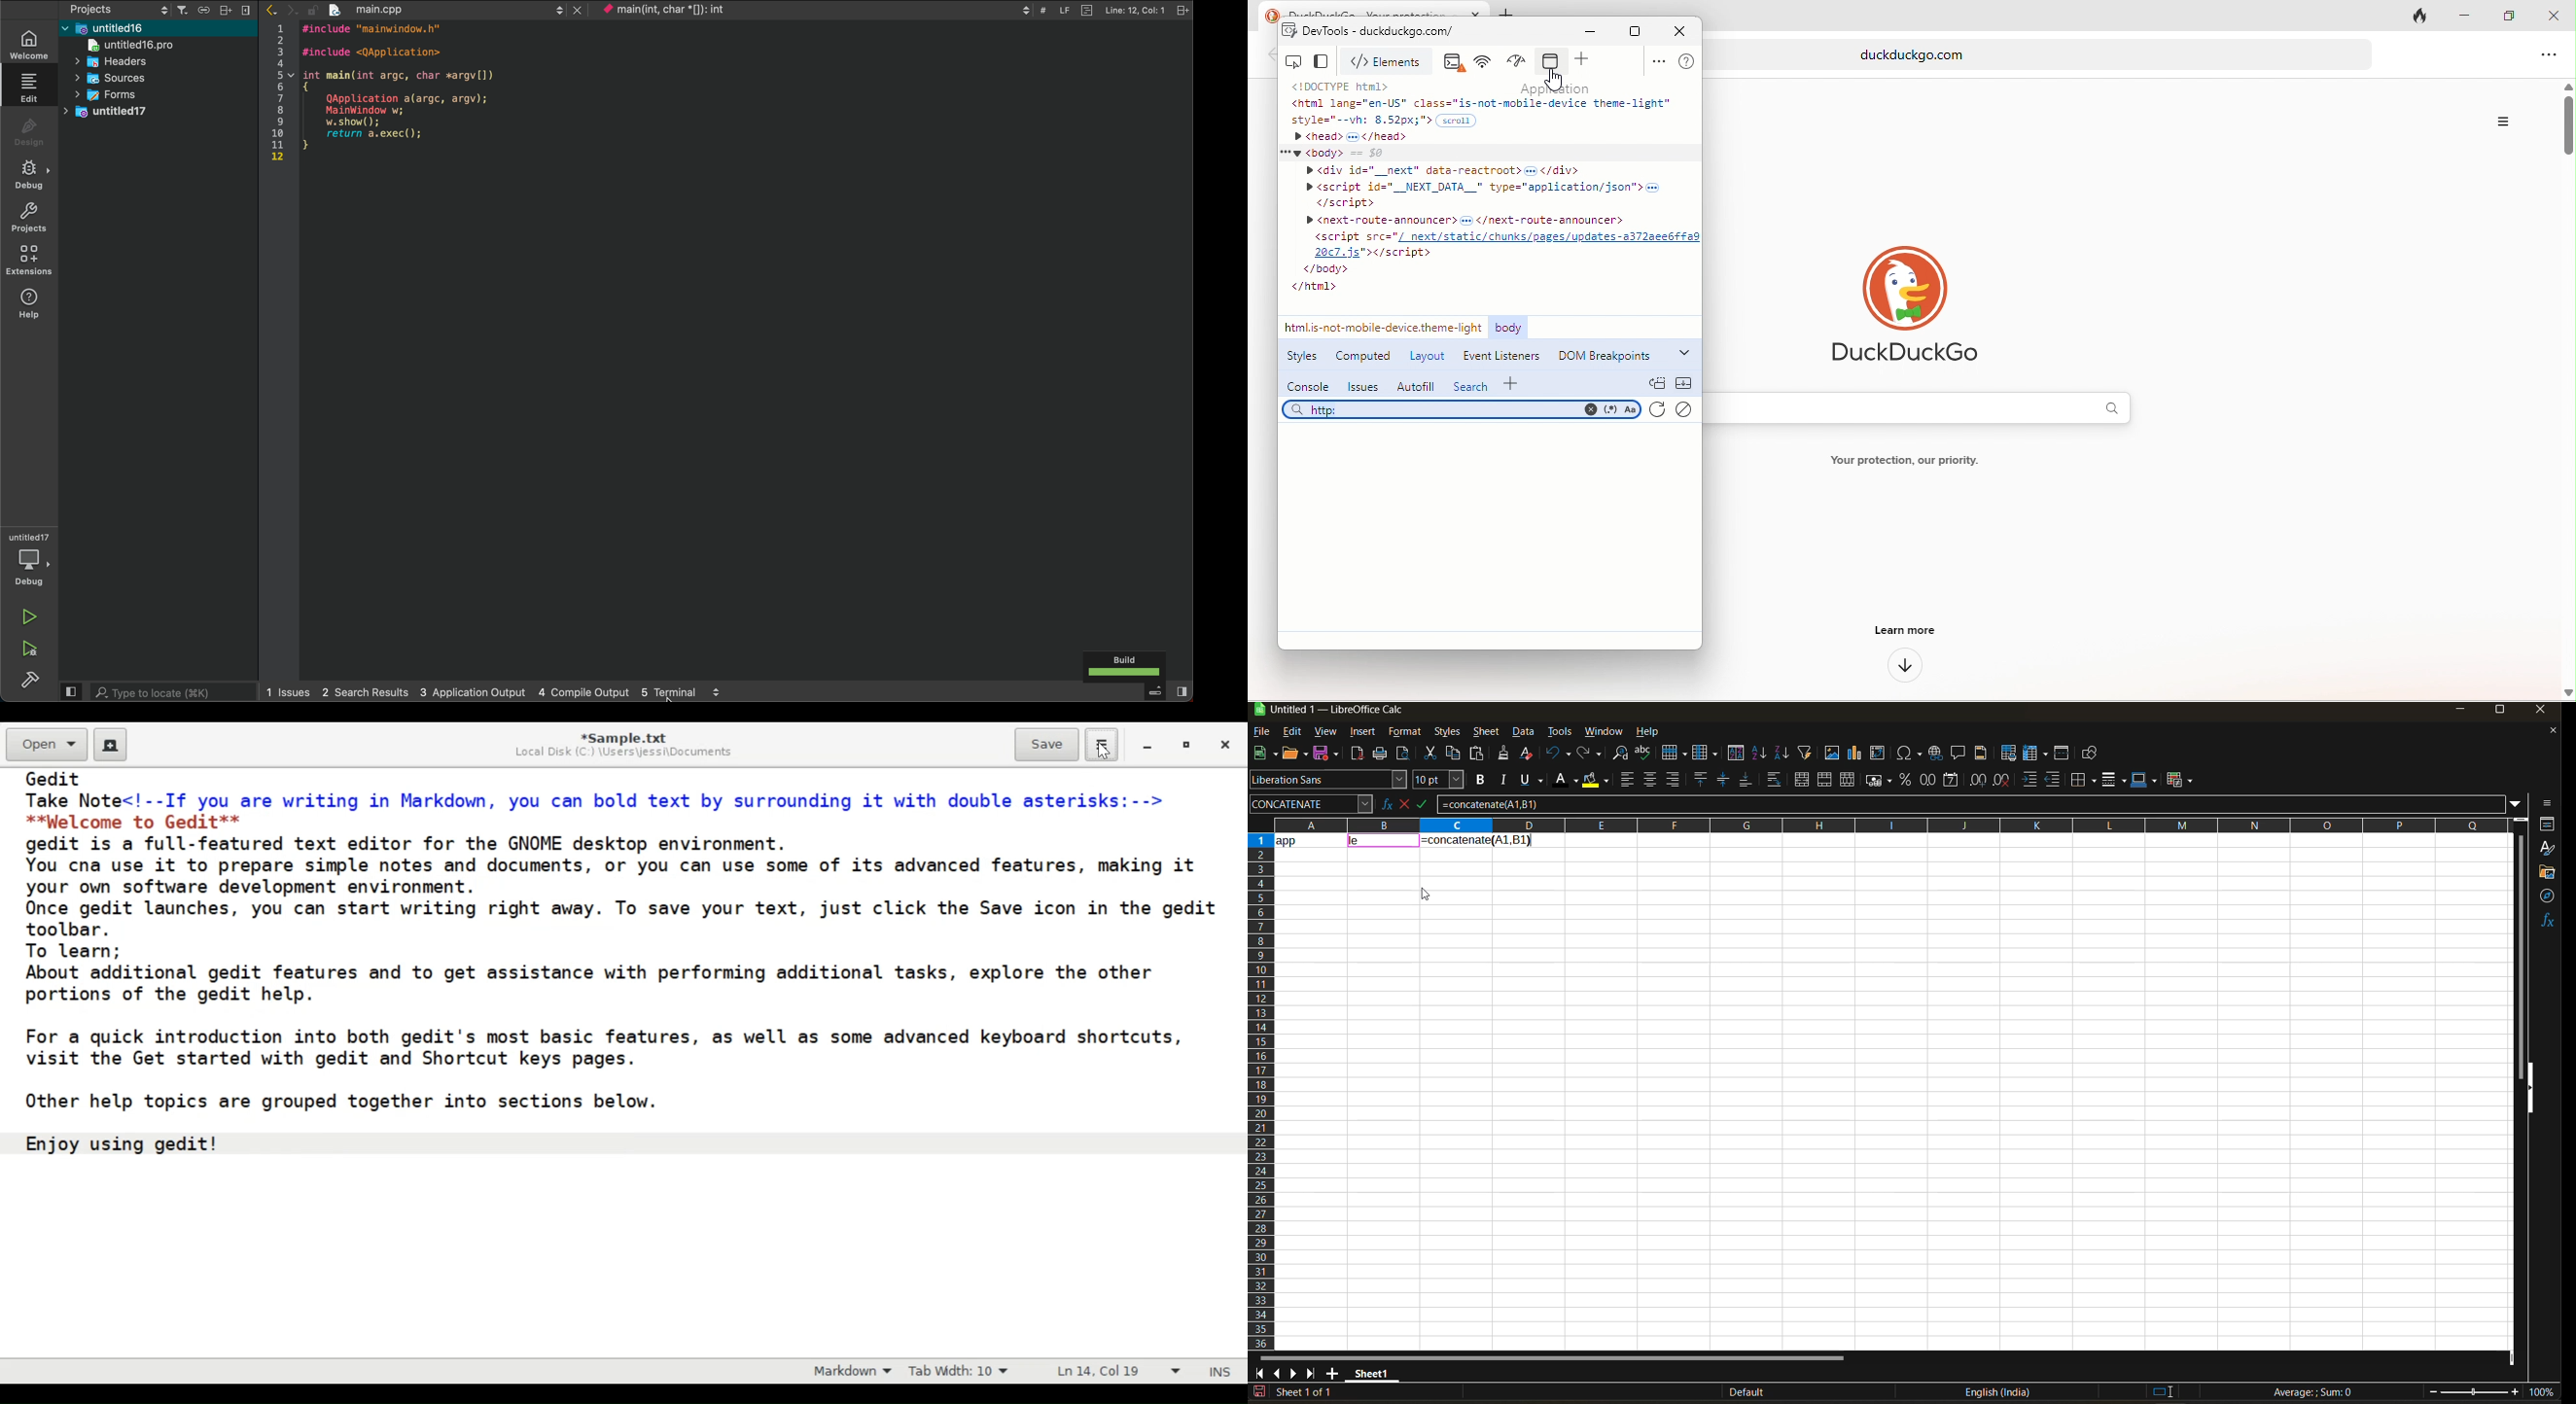 This screenshot has width=2576, height=1428. I want to click on sheet, so click(1486, 731).